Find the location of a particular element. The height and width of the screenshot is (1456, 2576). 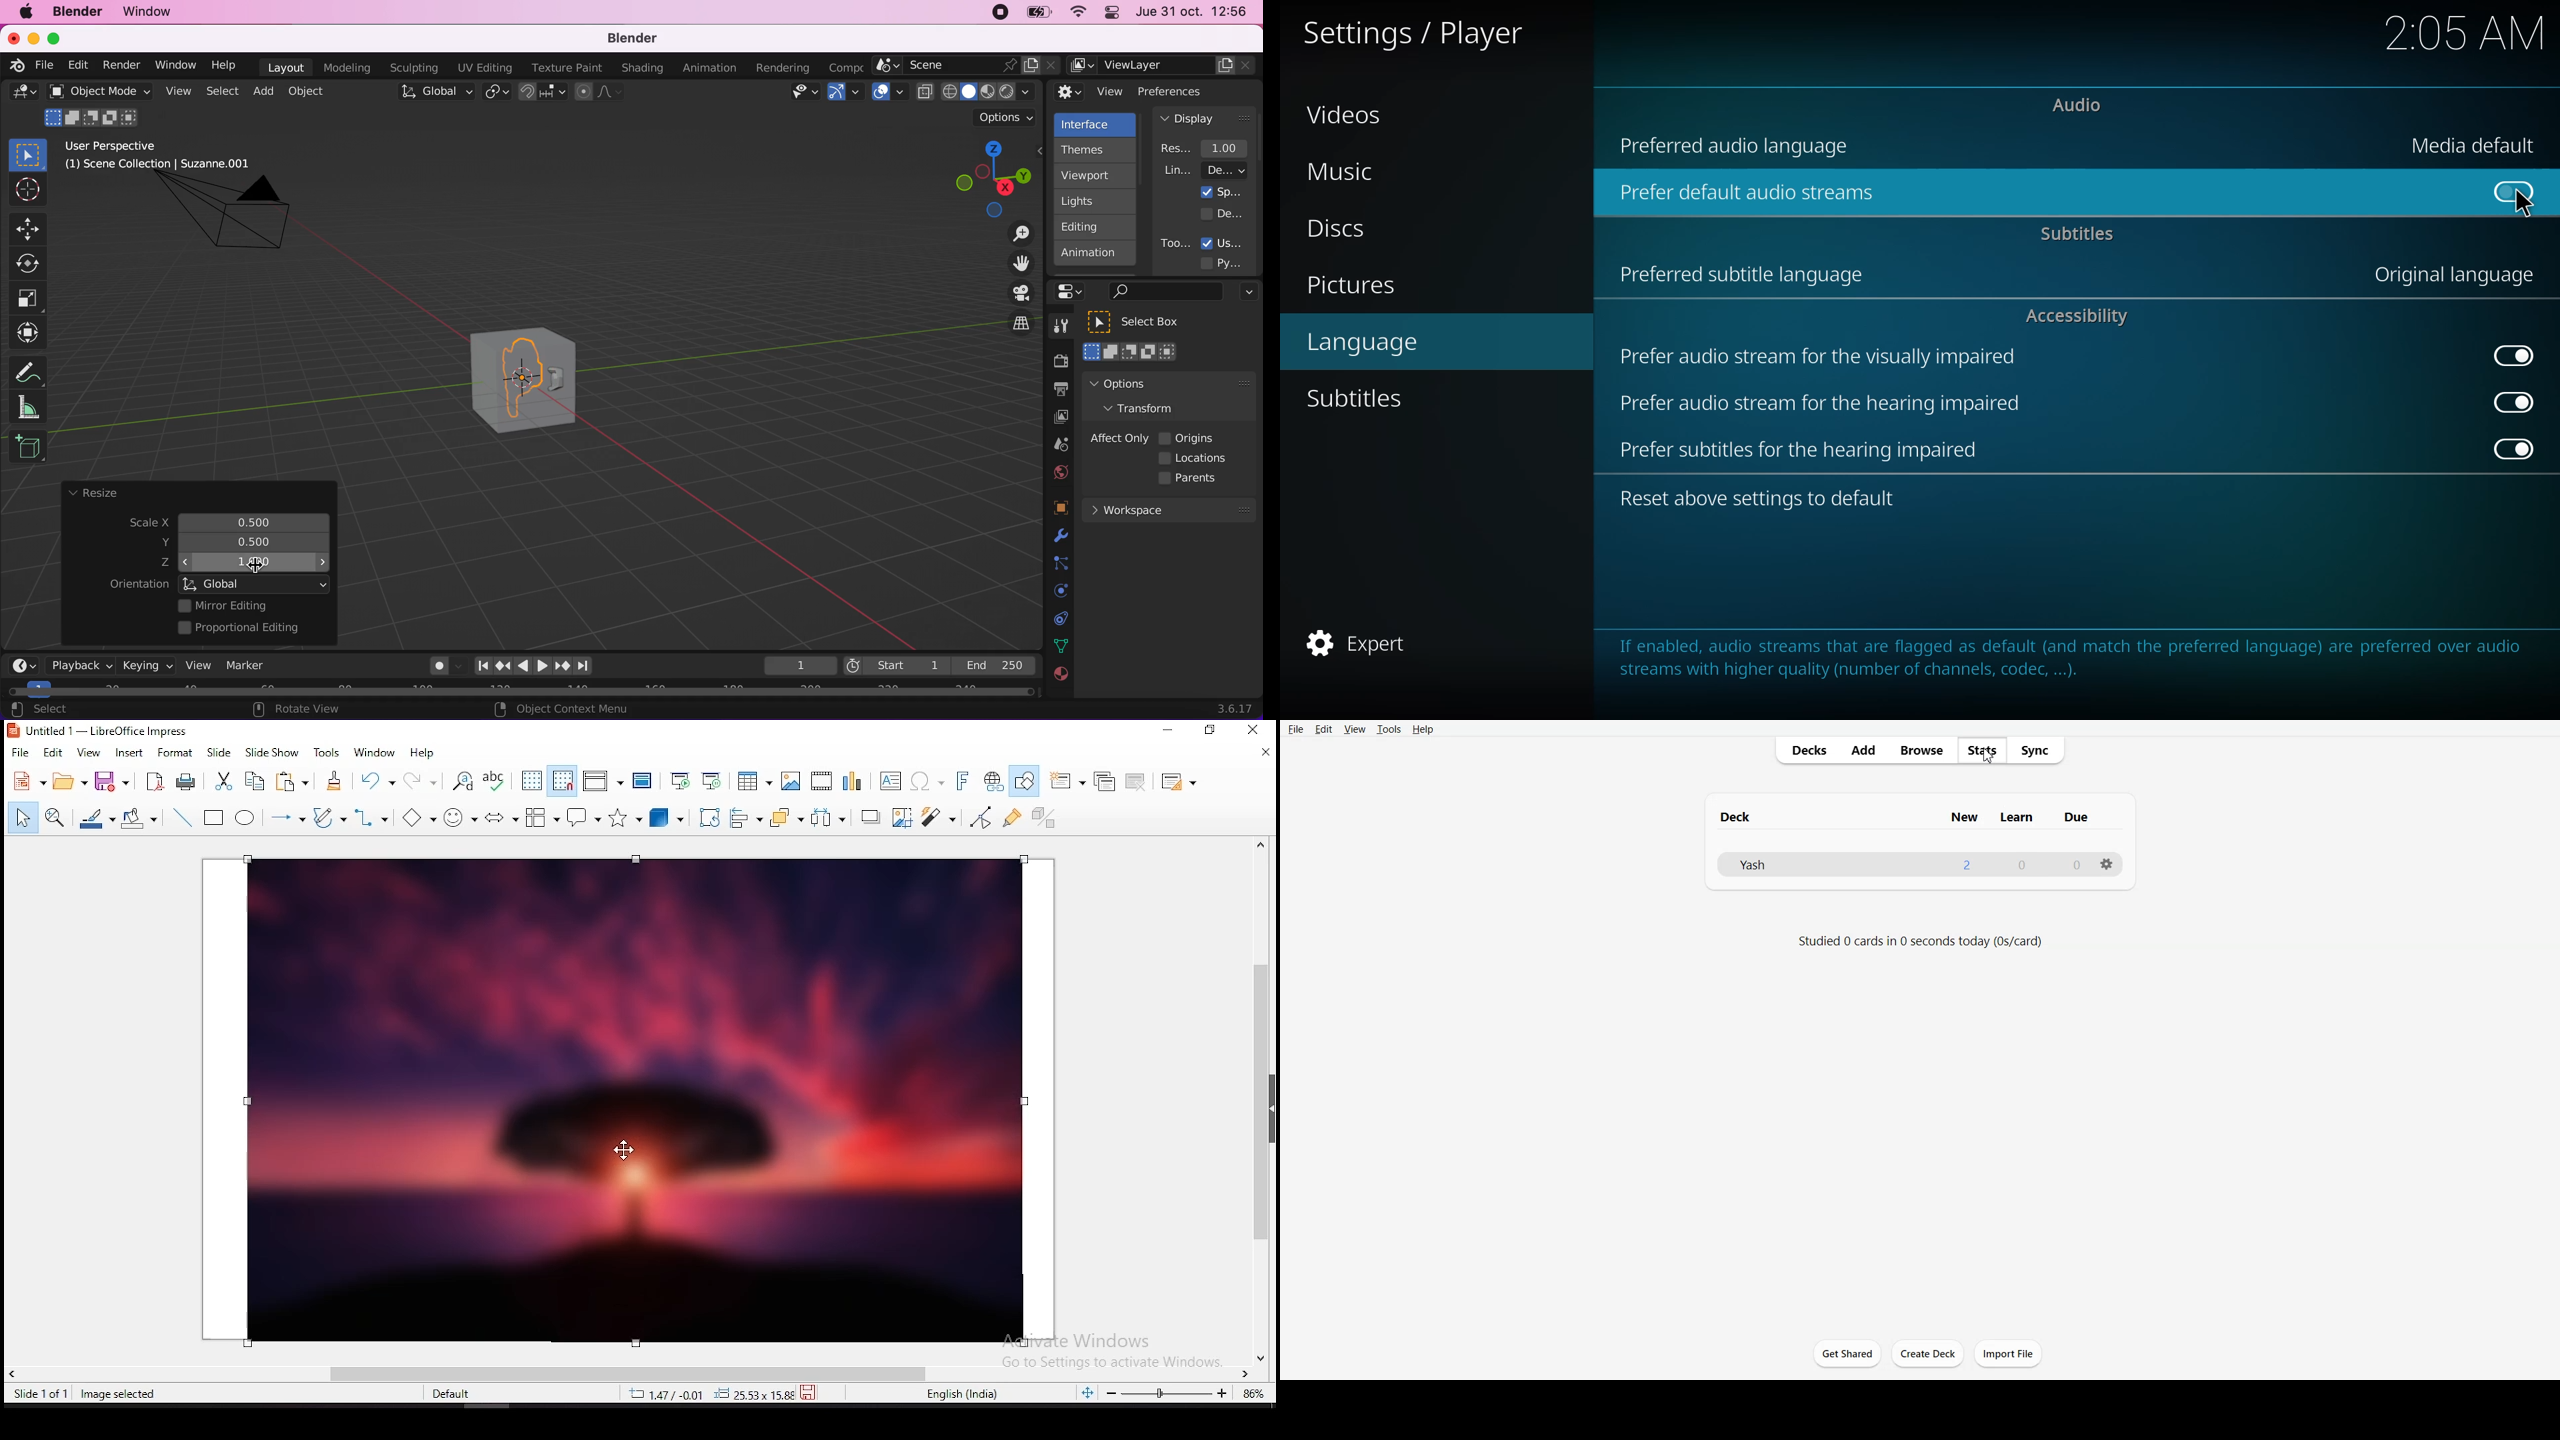

prefer default audio is located at coordinates (1750, 192).